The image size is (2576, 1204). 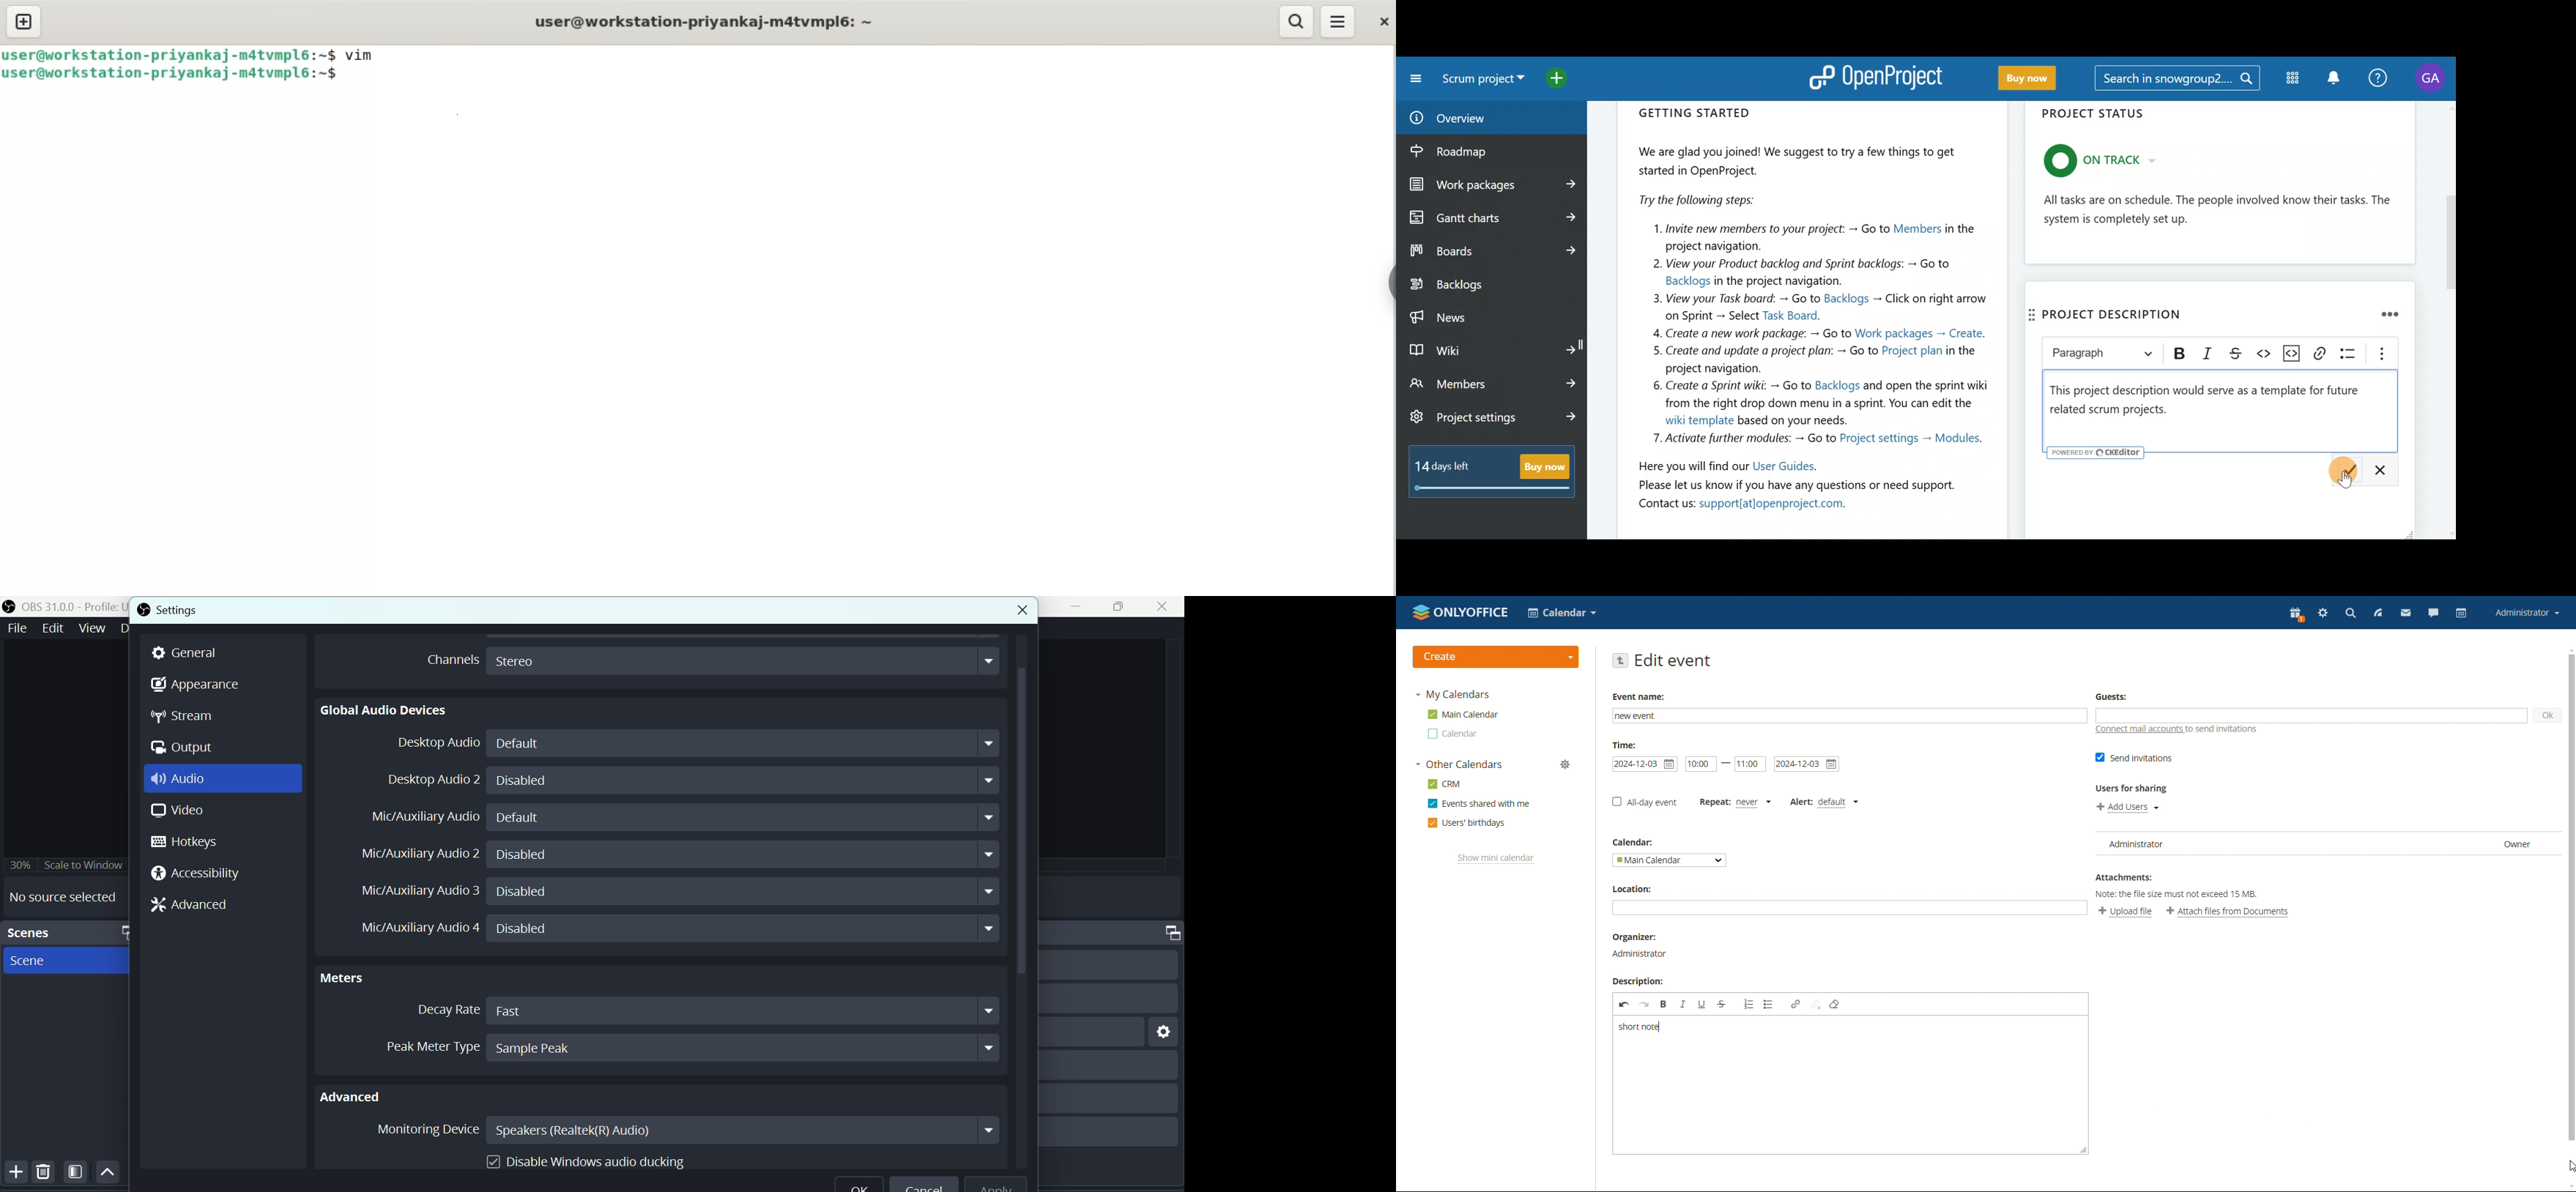 What do you see at coordinates (1339, 22) in the screenshot?
I see `menu` at bounding box center [1339, 22].